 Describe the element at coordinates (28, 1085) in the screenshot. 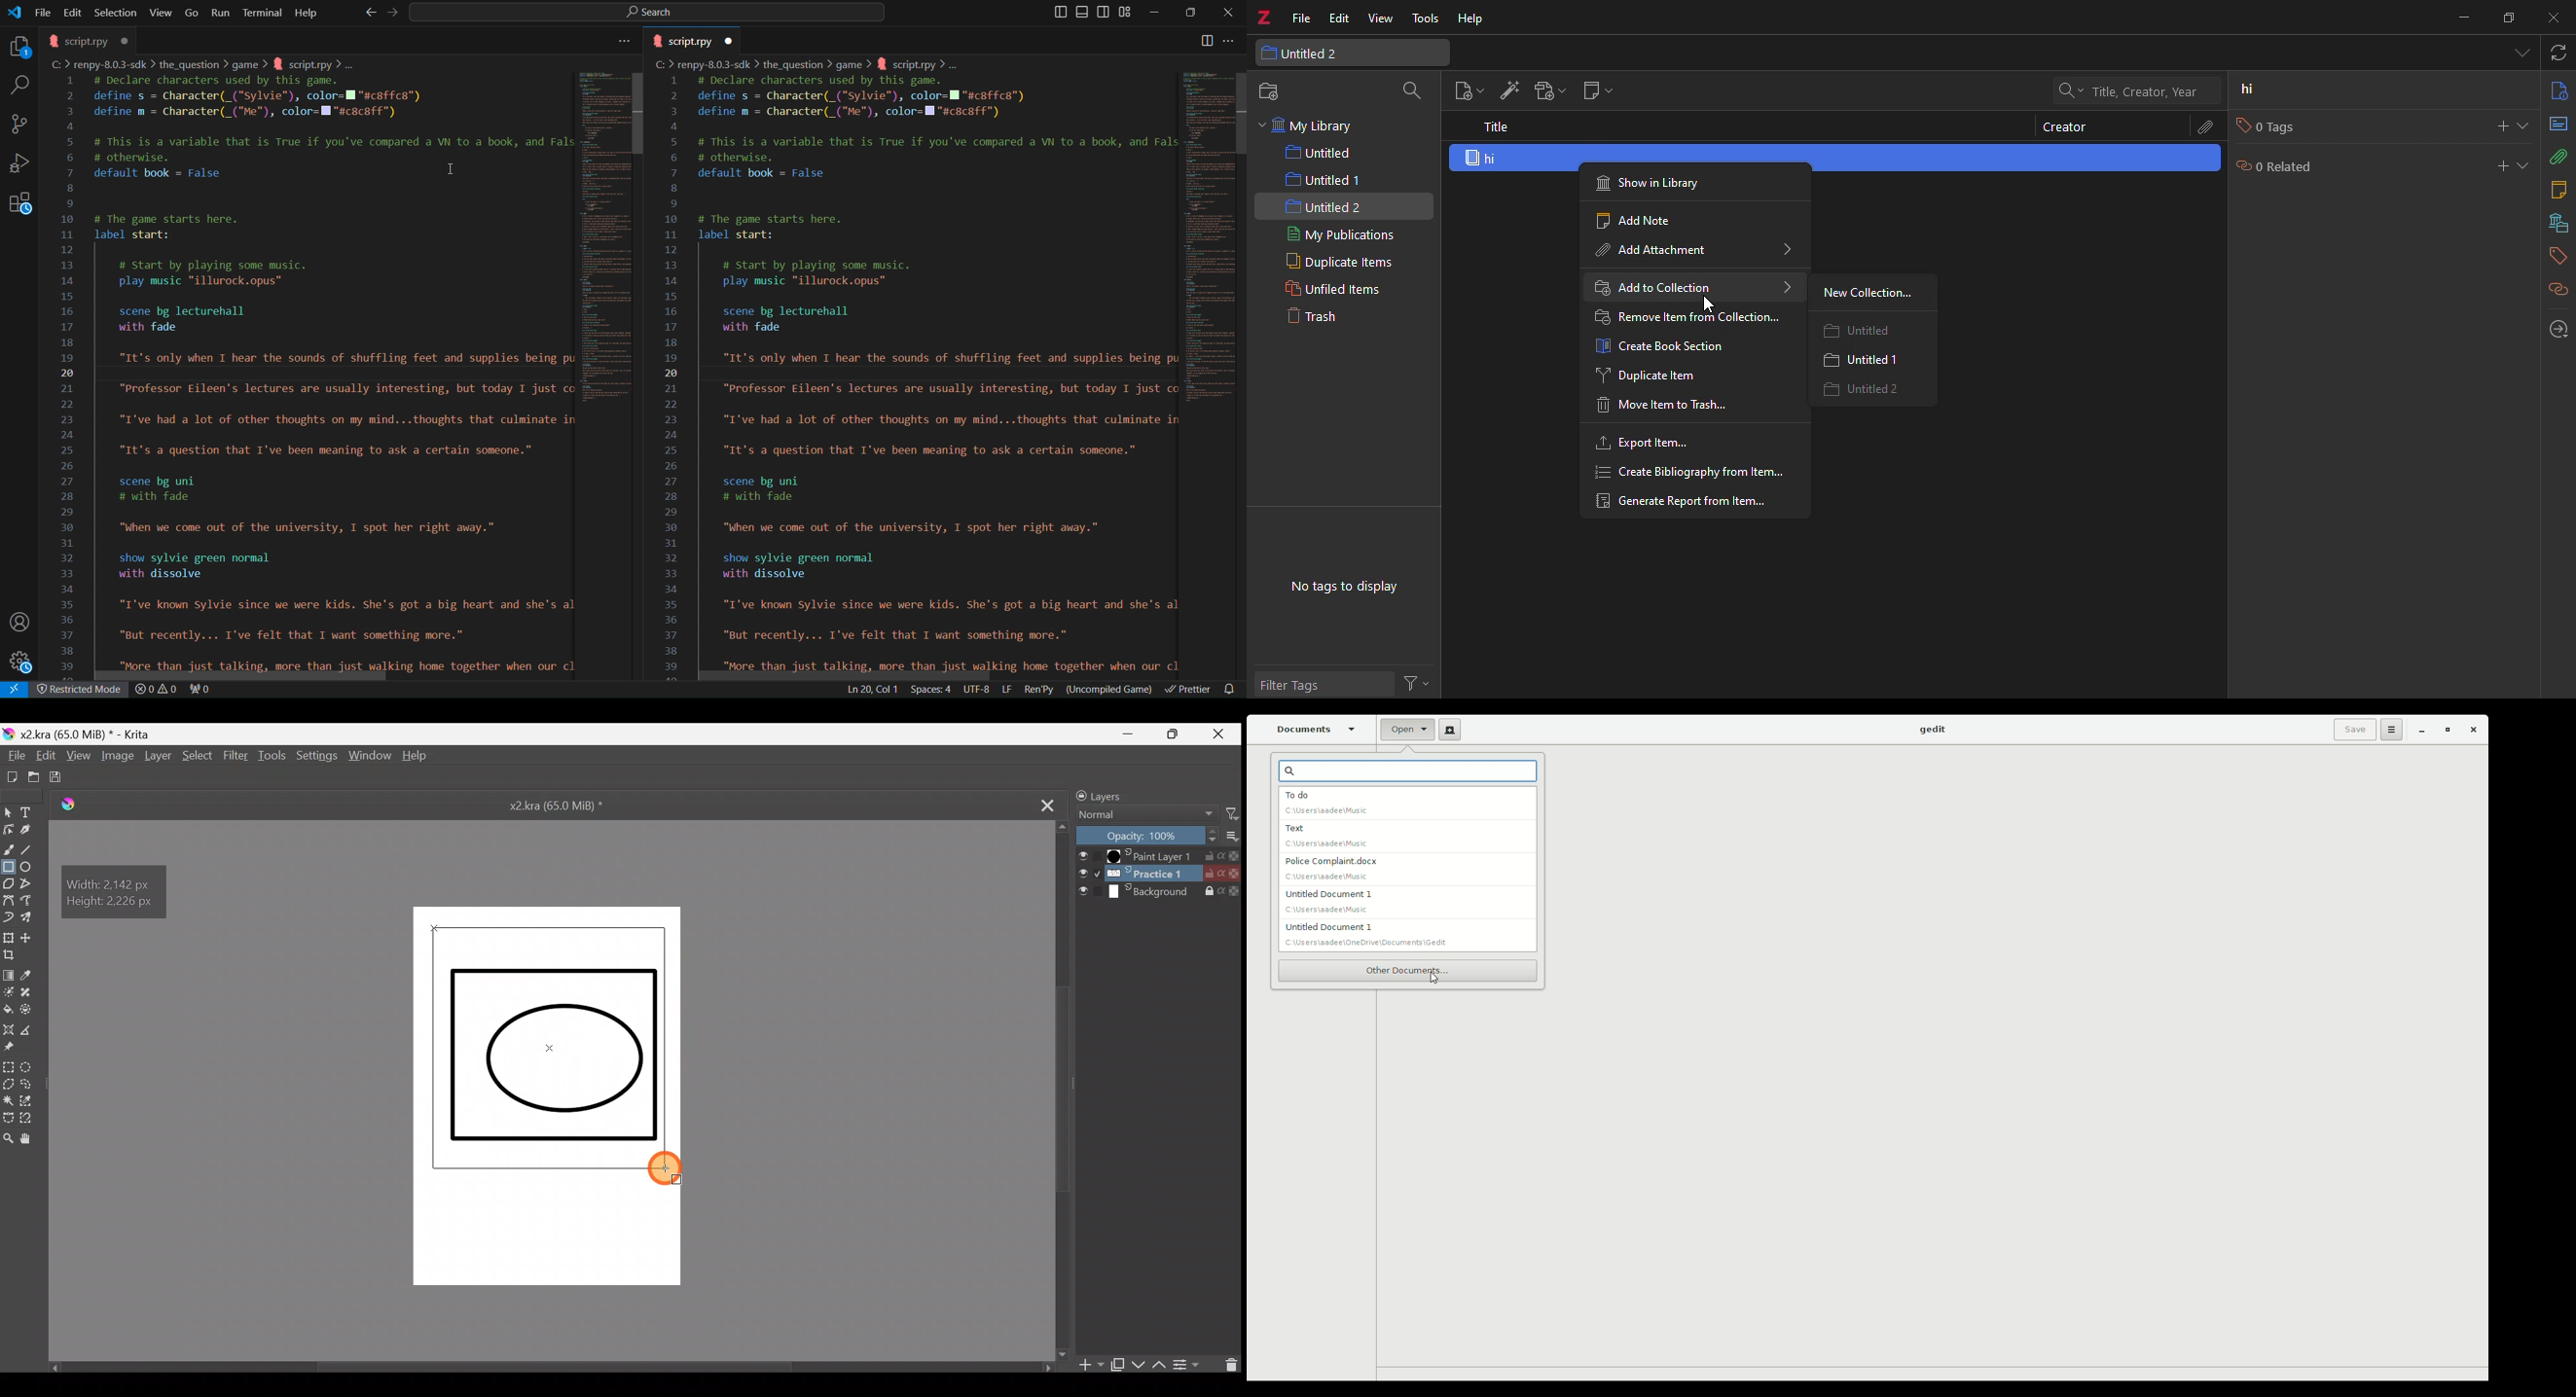

I see `Freehand selection tool` at that location.